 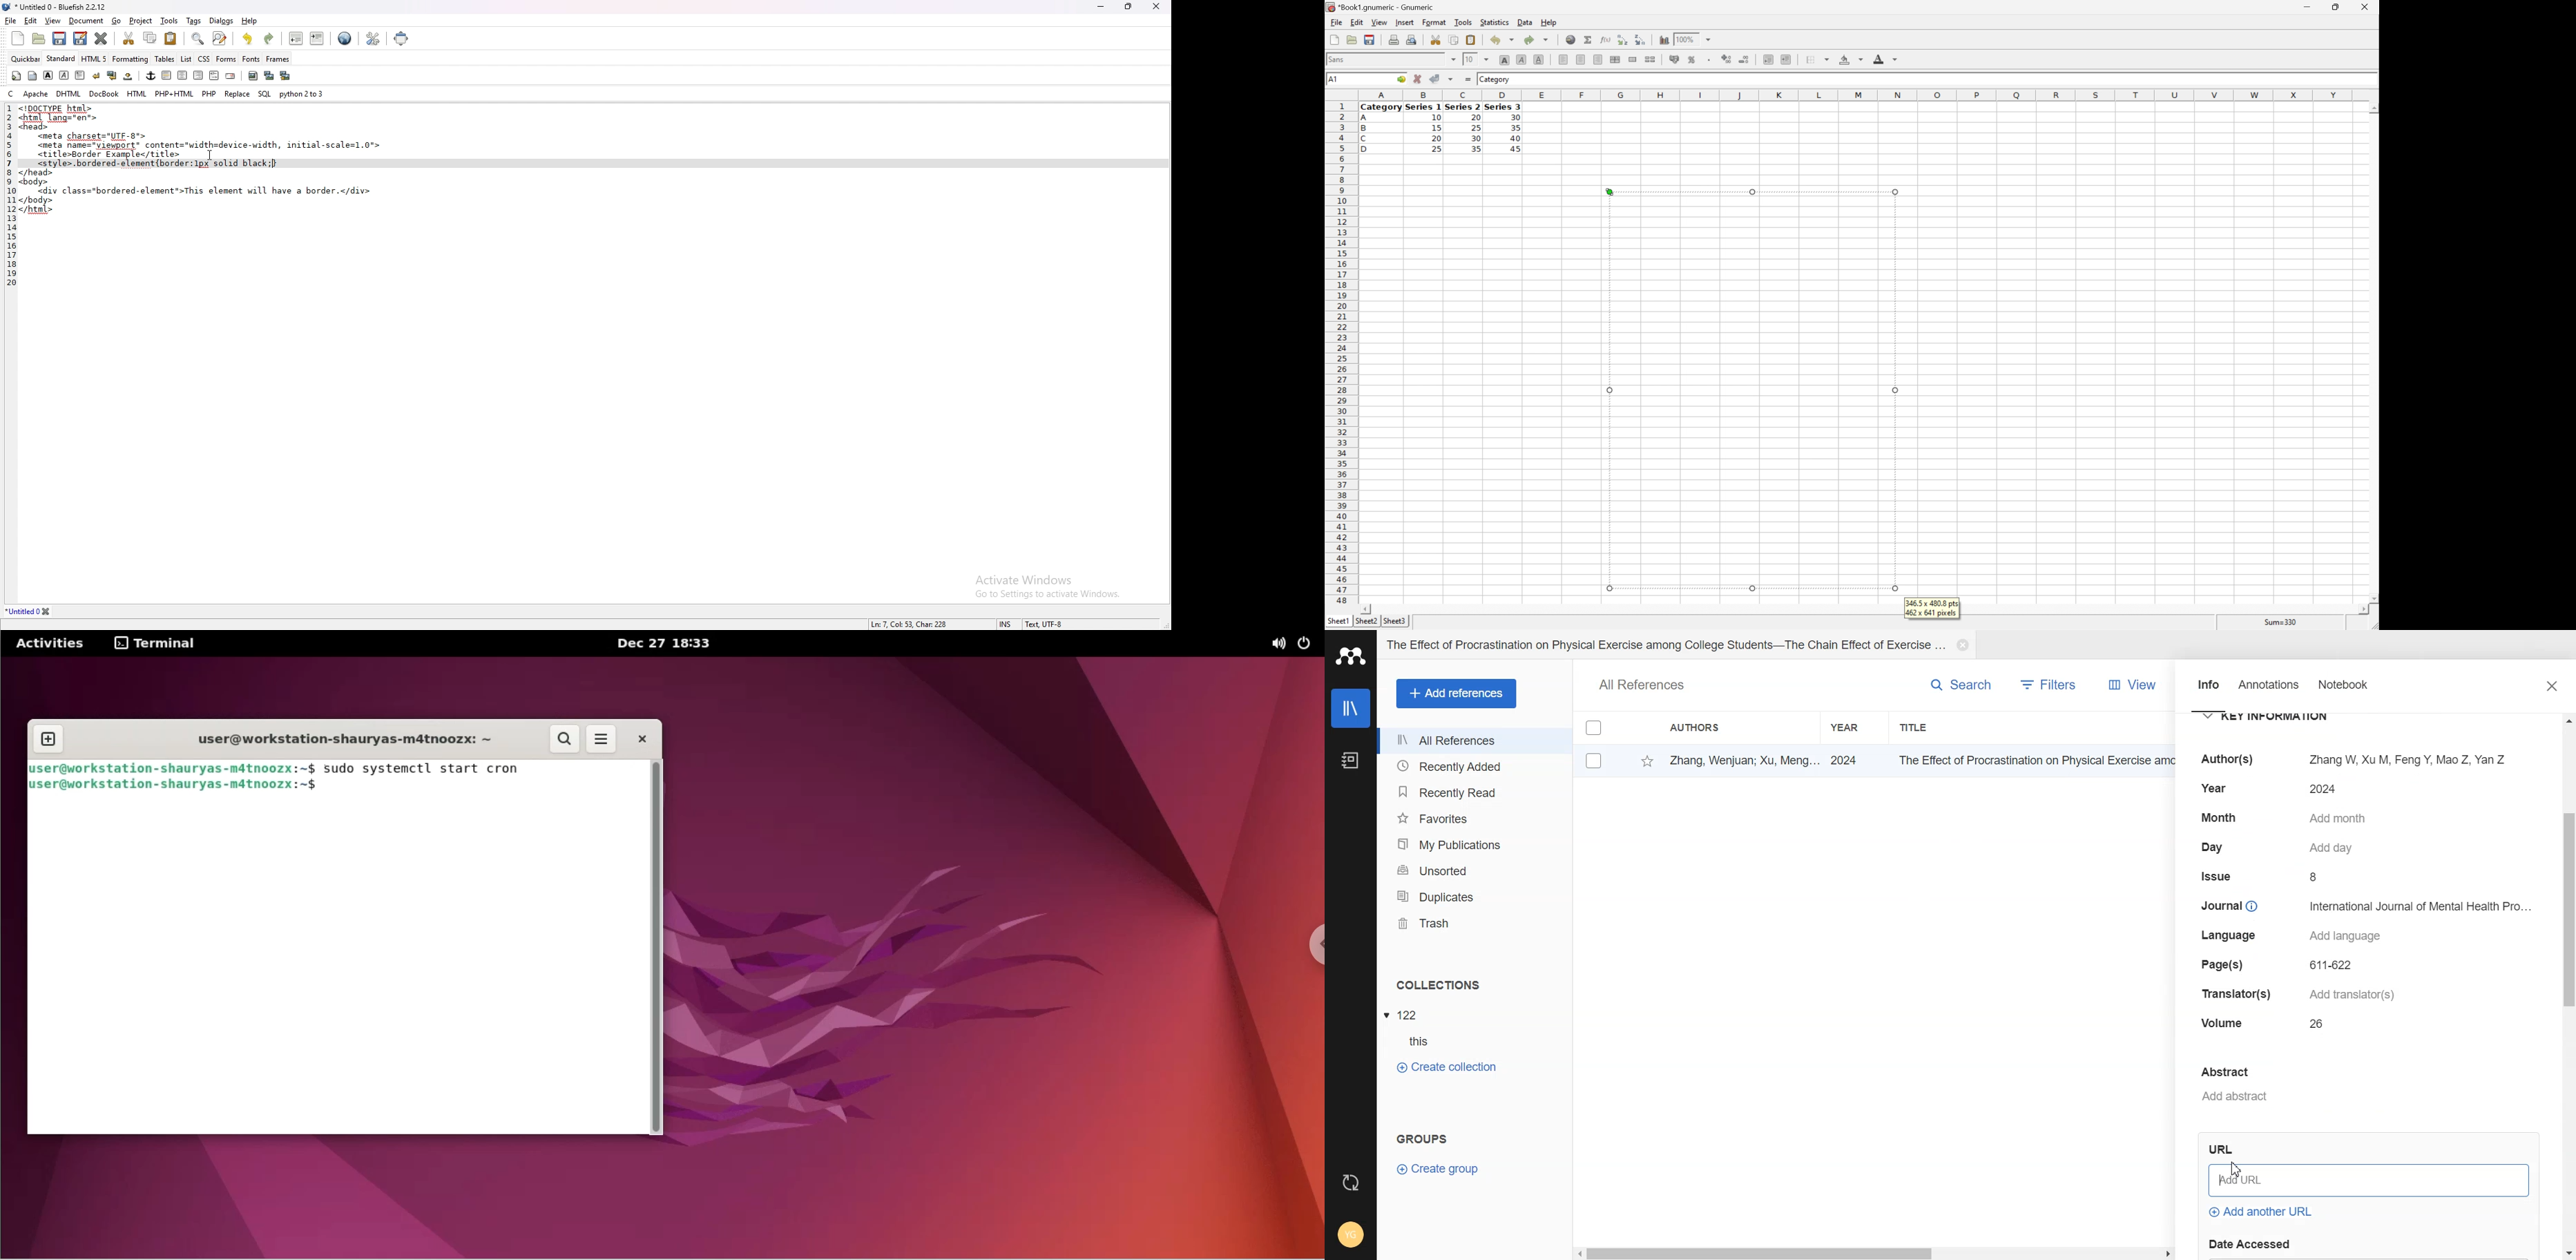 I want to click on Unsorted, so click(x=1475, y=869).